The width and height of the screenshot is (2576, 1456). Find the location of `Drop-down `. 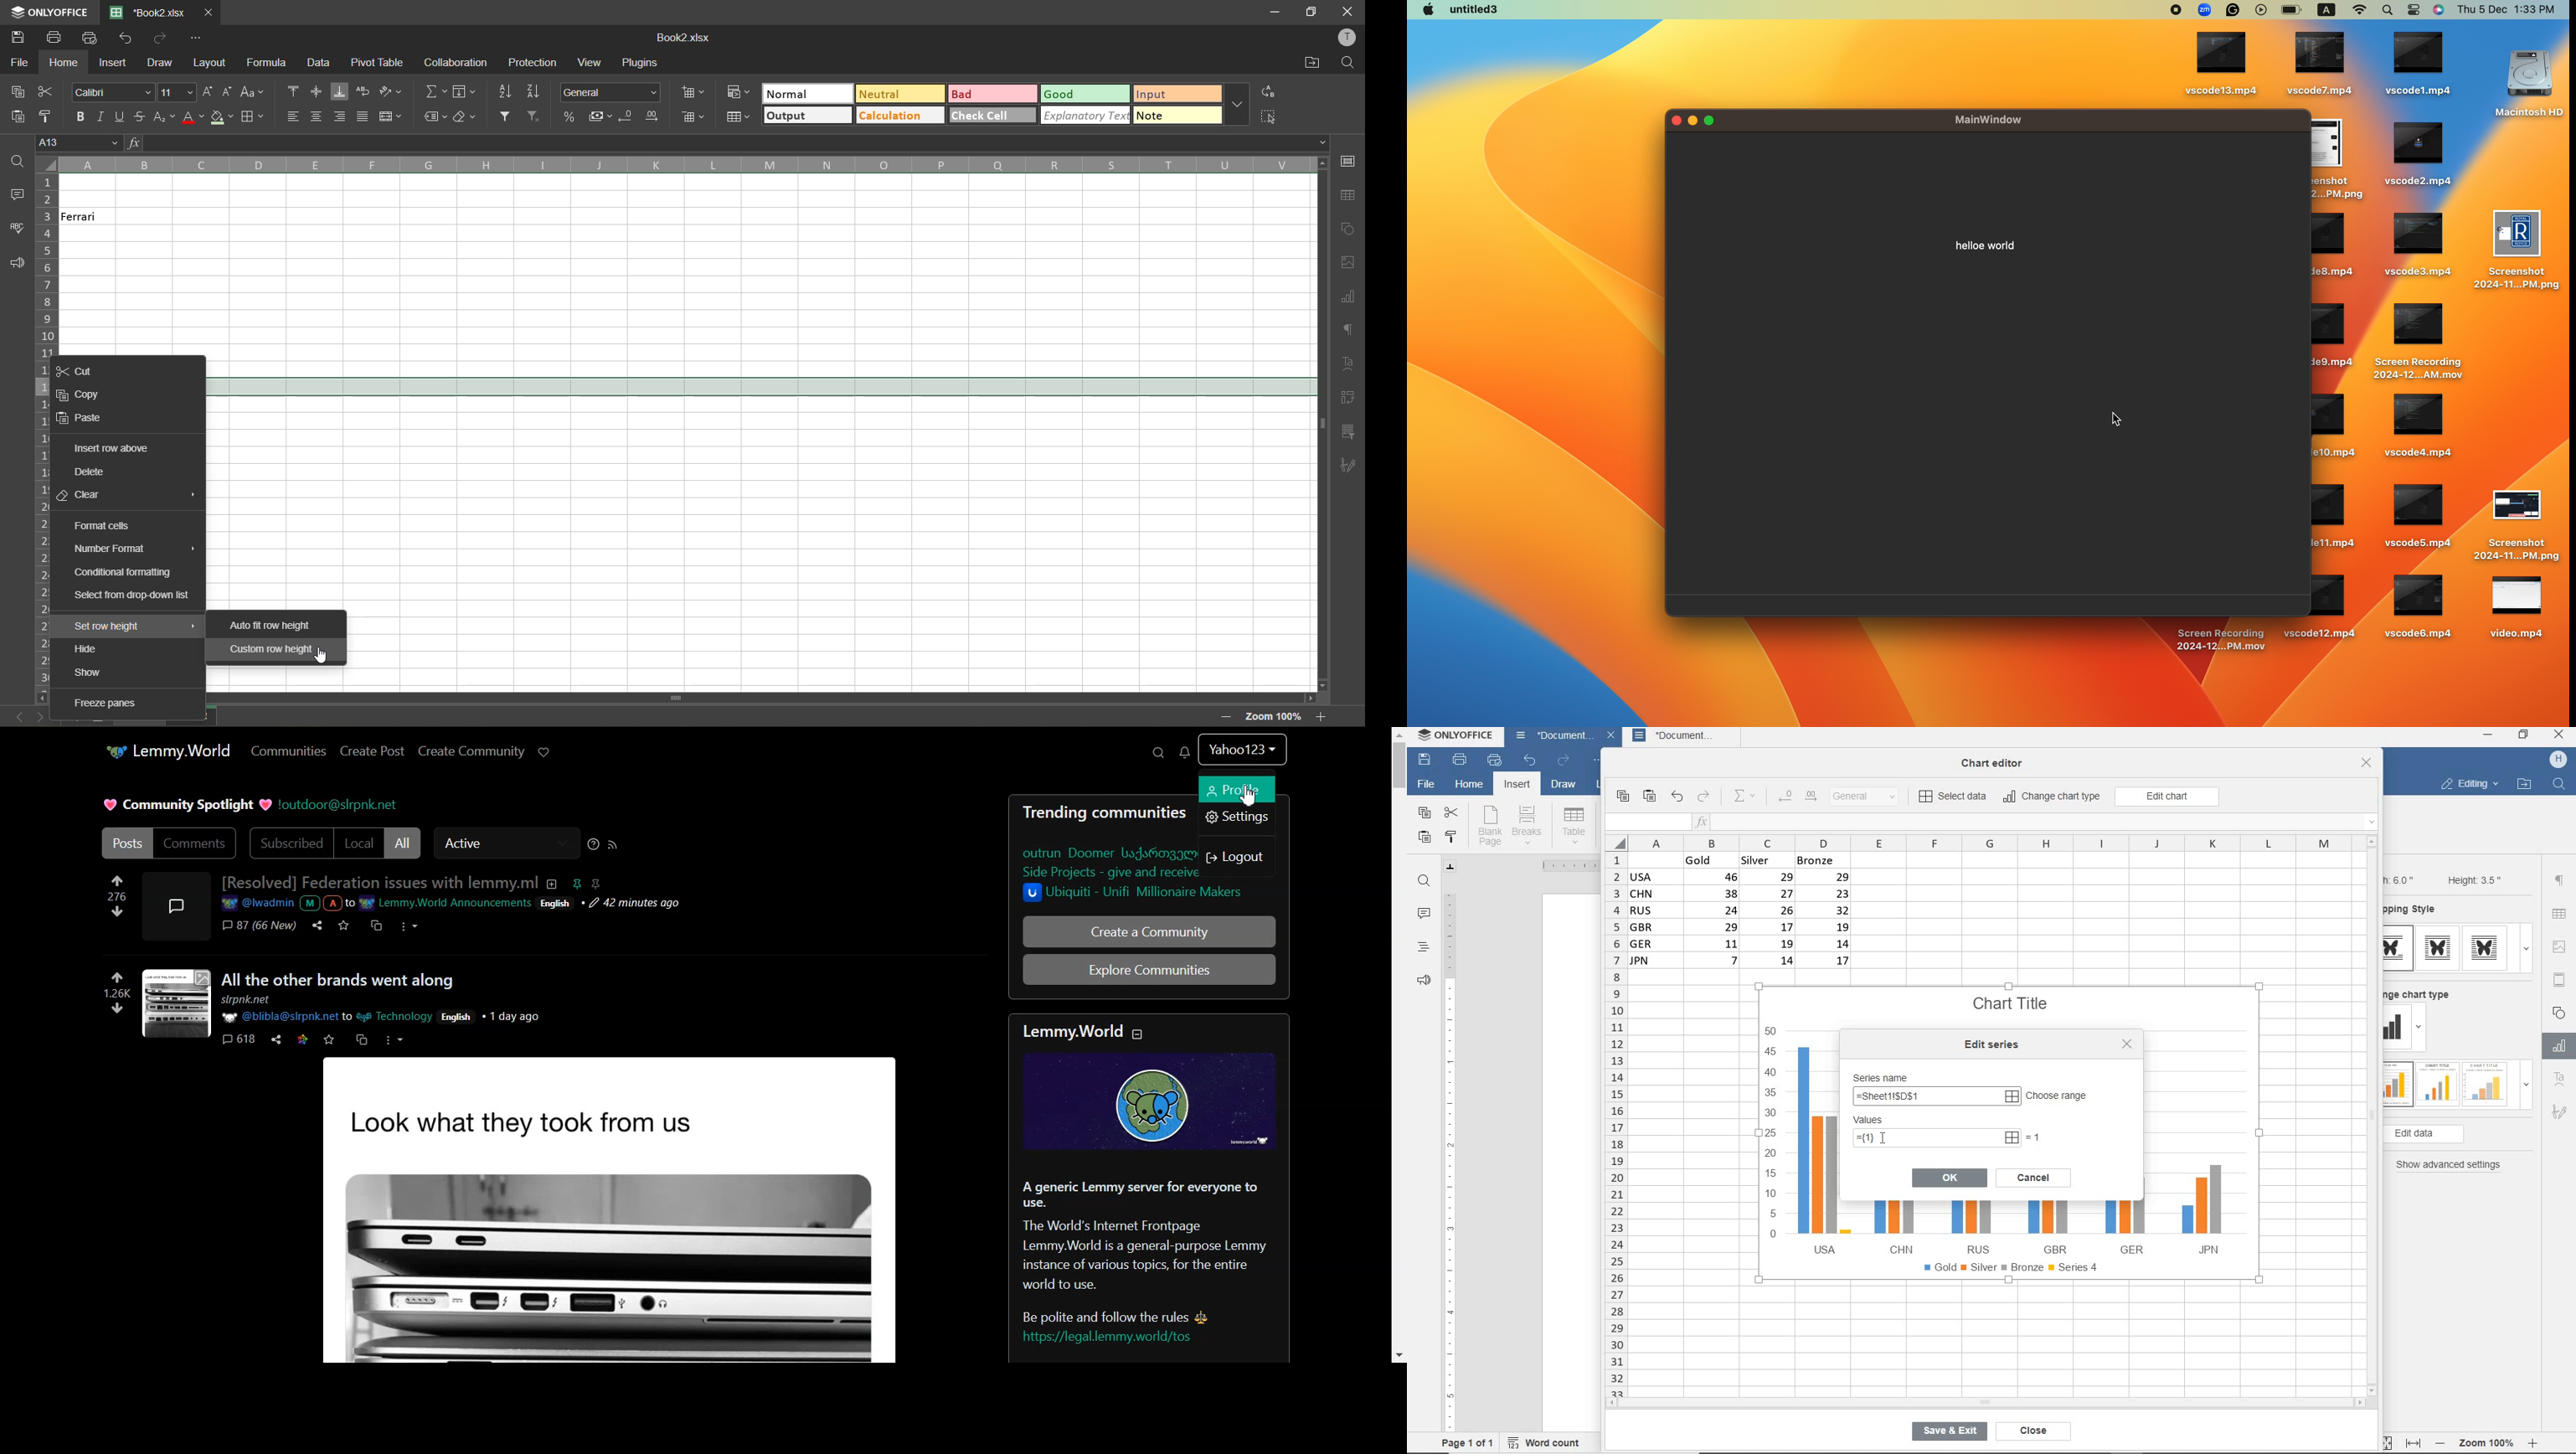

Drop-down  is located at coordinates (1325, 142).